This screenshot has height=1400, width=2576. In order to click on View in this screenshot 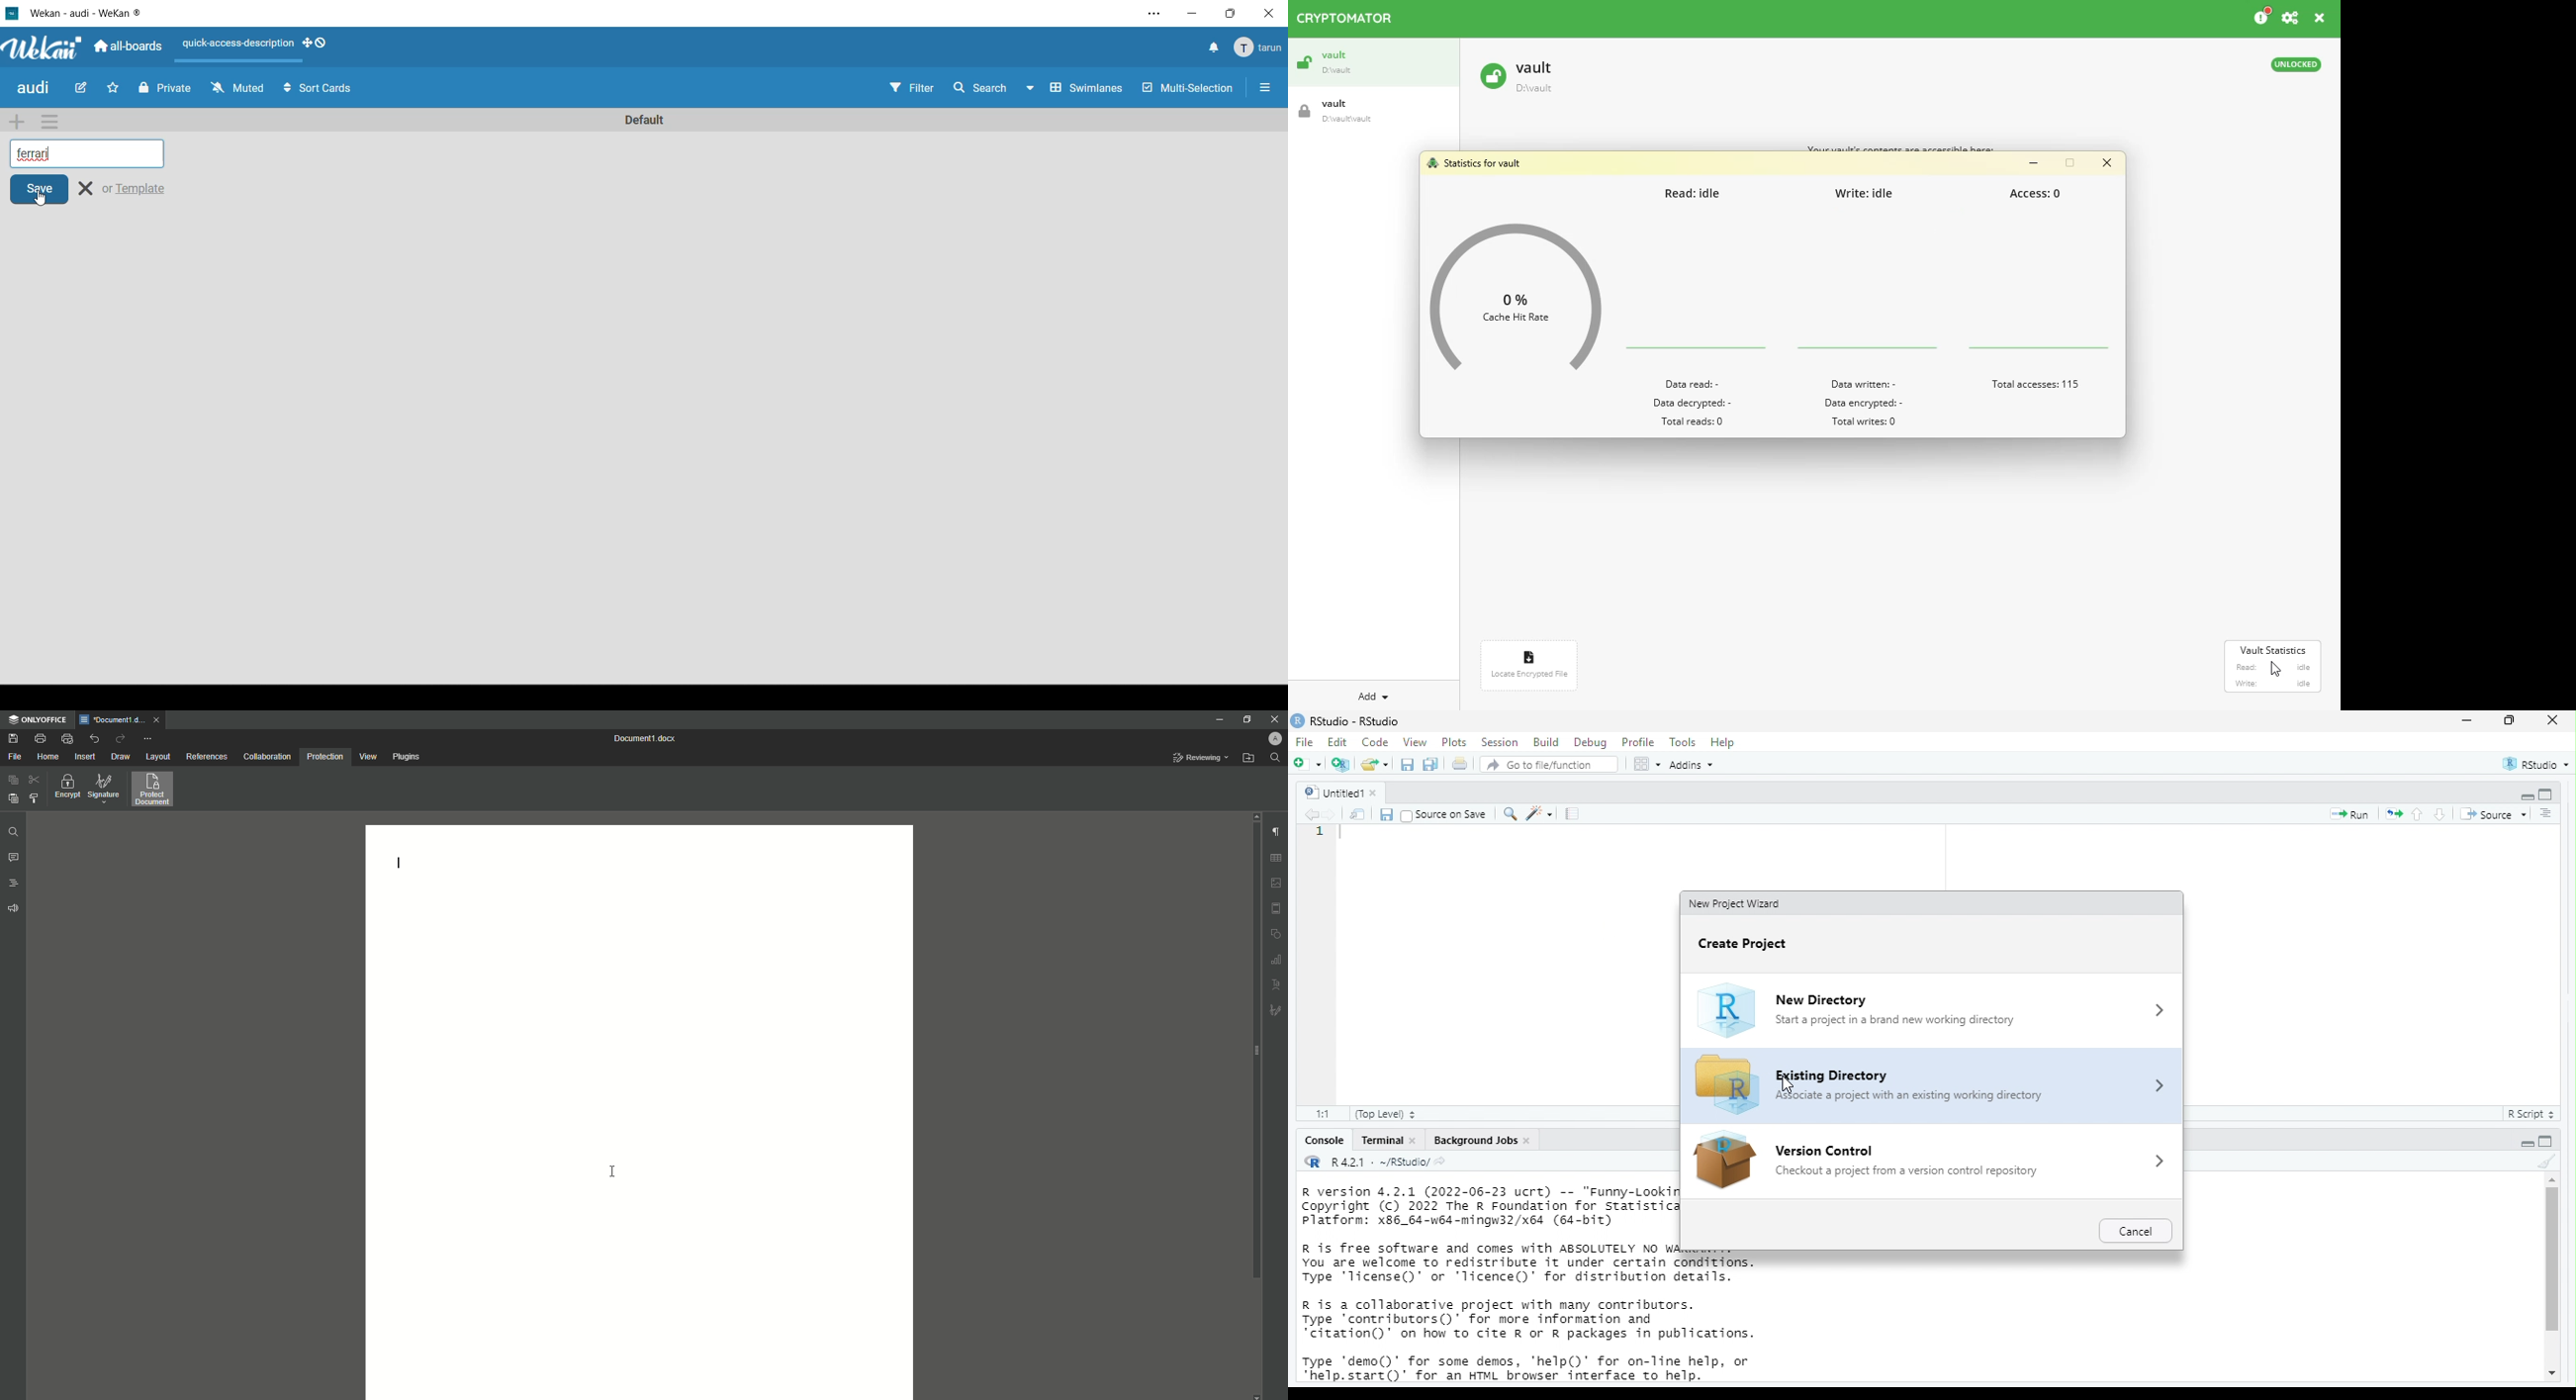, I will do `click(366, 757)`.